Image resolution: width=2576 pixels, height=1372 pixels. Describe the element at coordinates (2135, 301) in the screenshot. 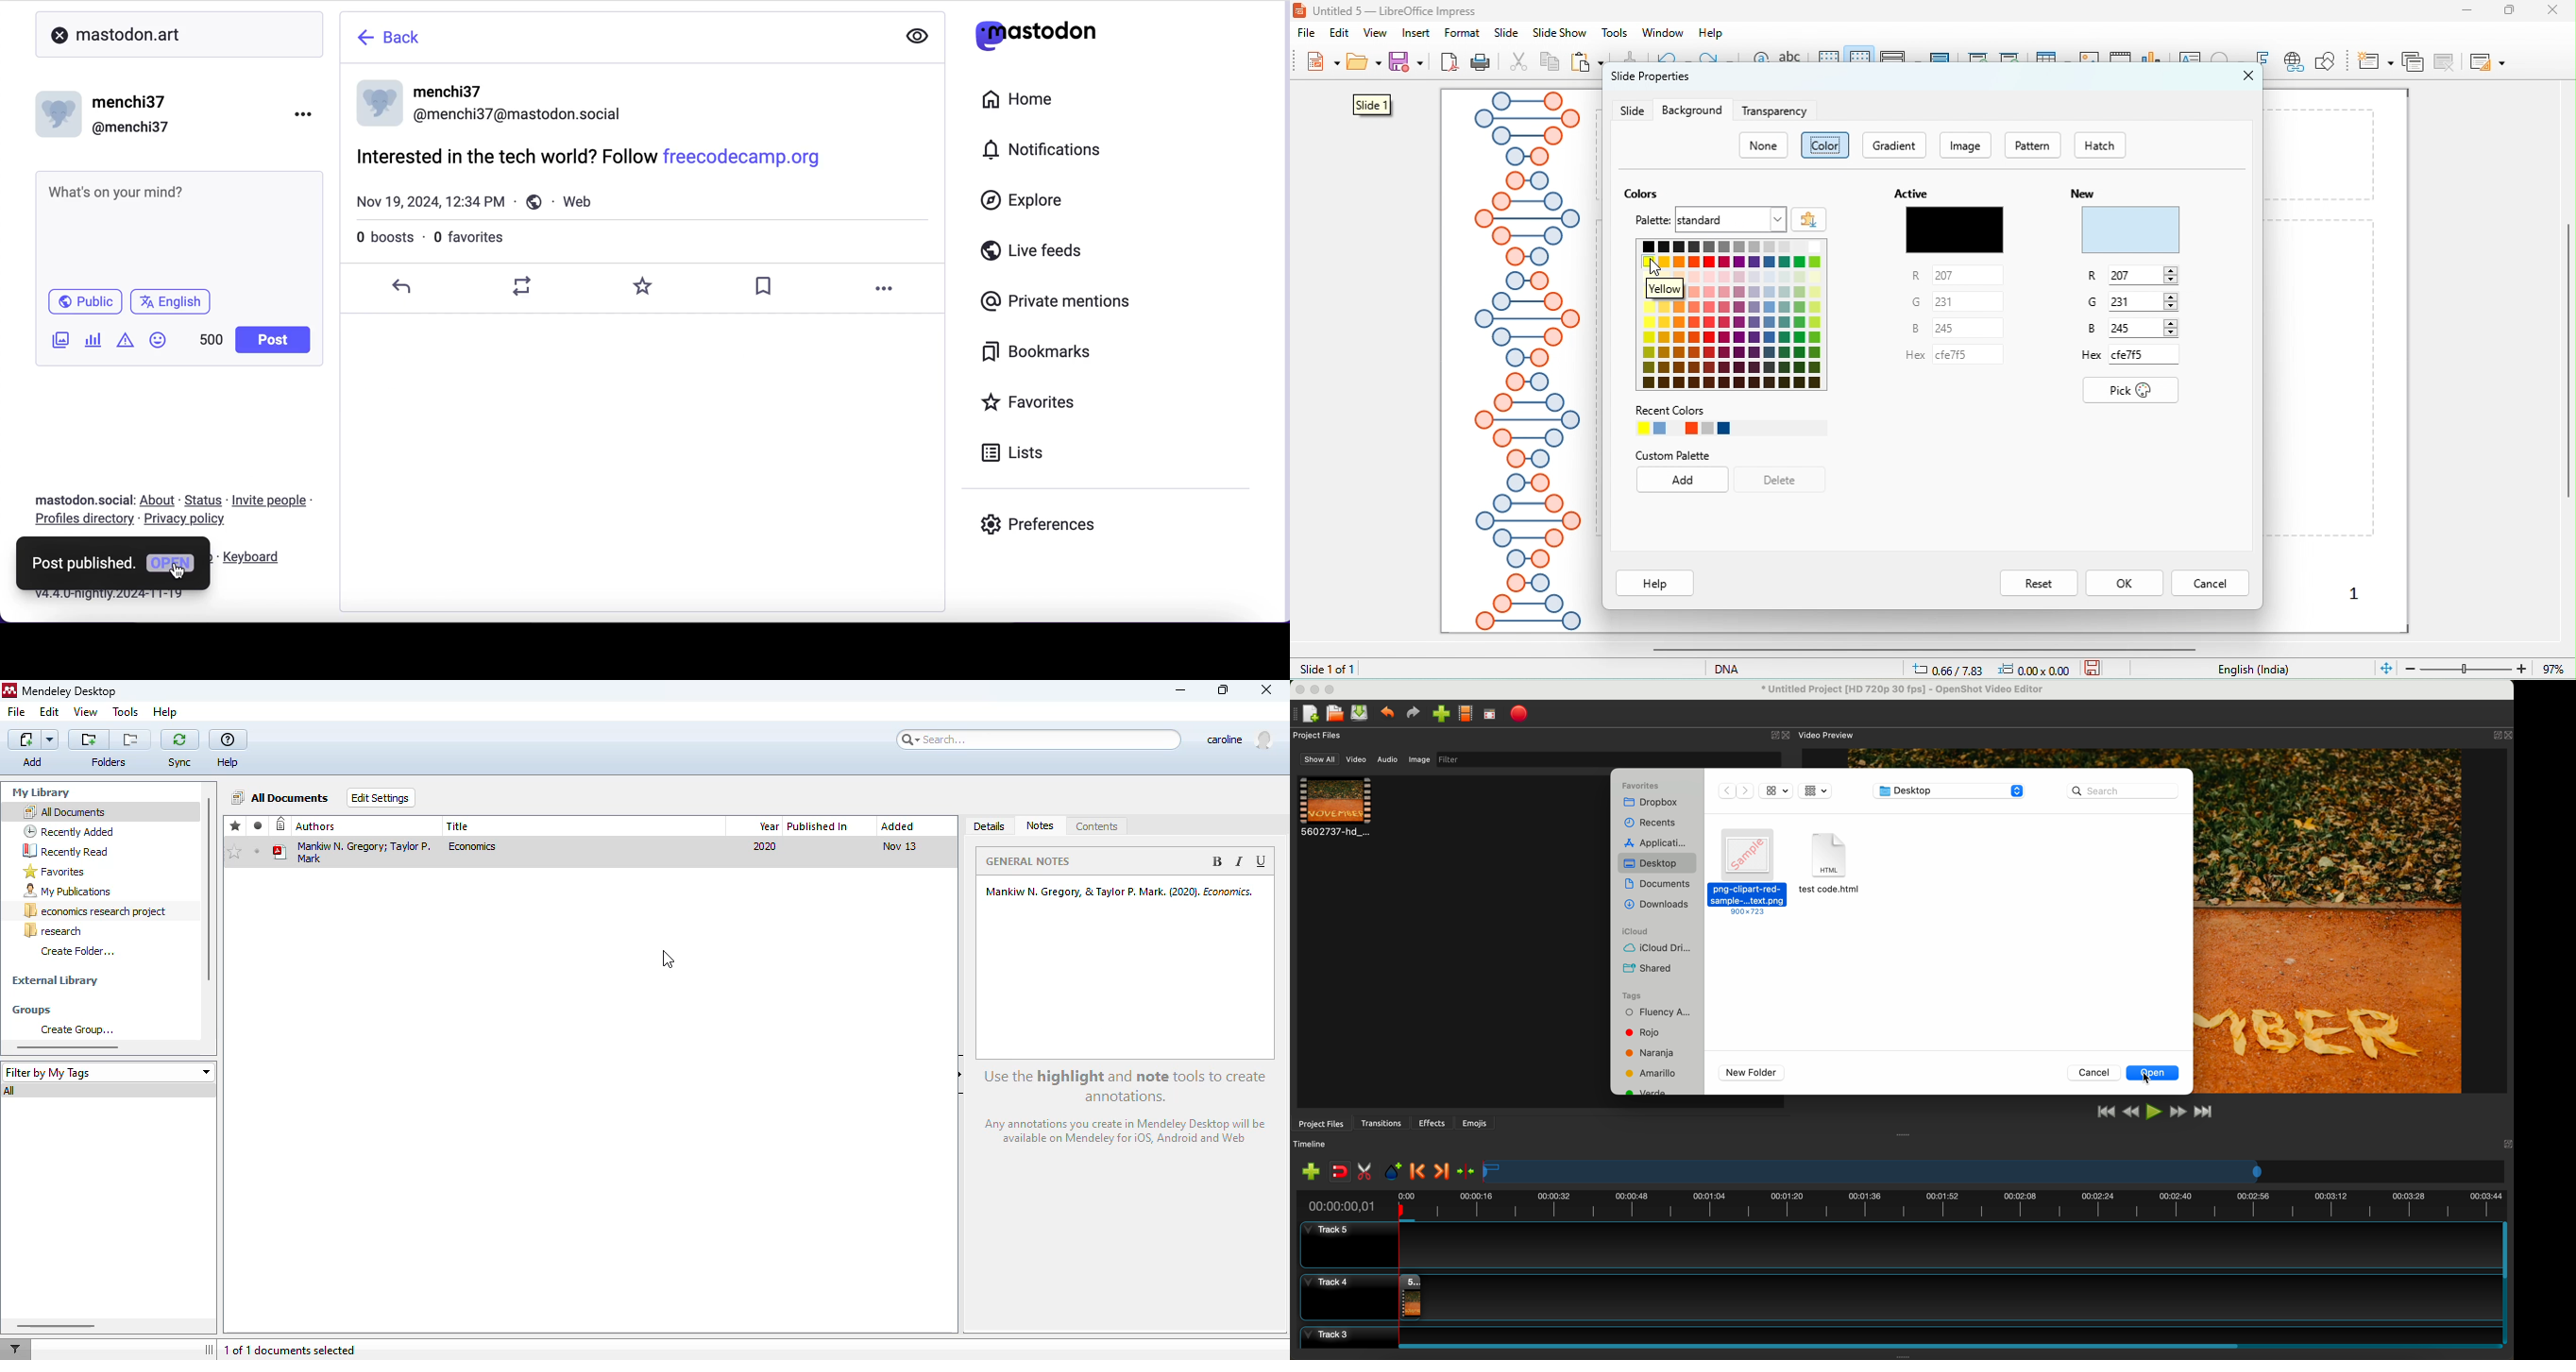

I see `G` at that location.